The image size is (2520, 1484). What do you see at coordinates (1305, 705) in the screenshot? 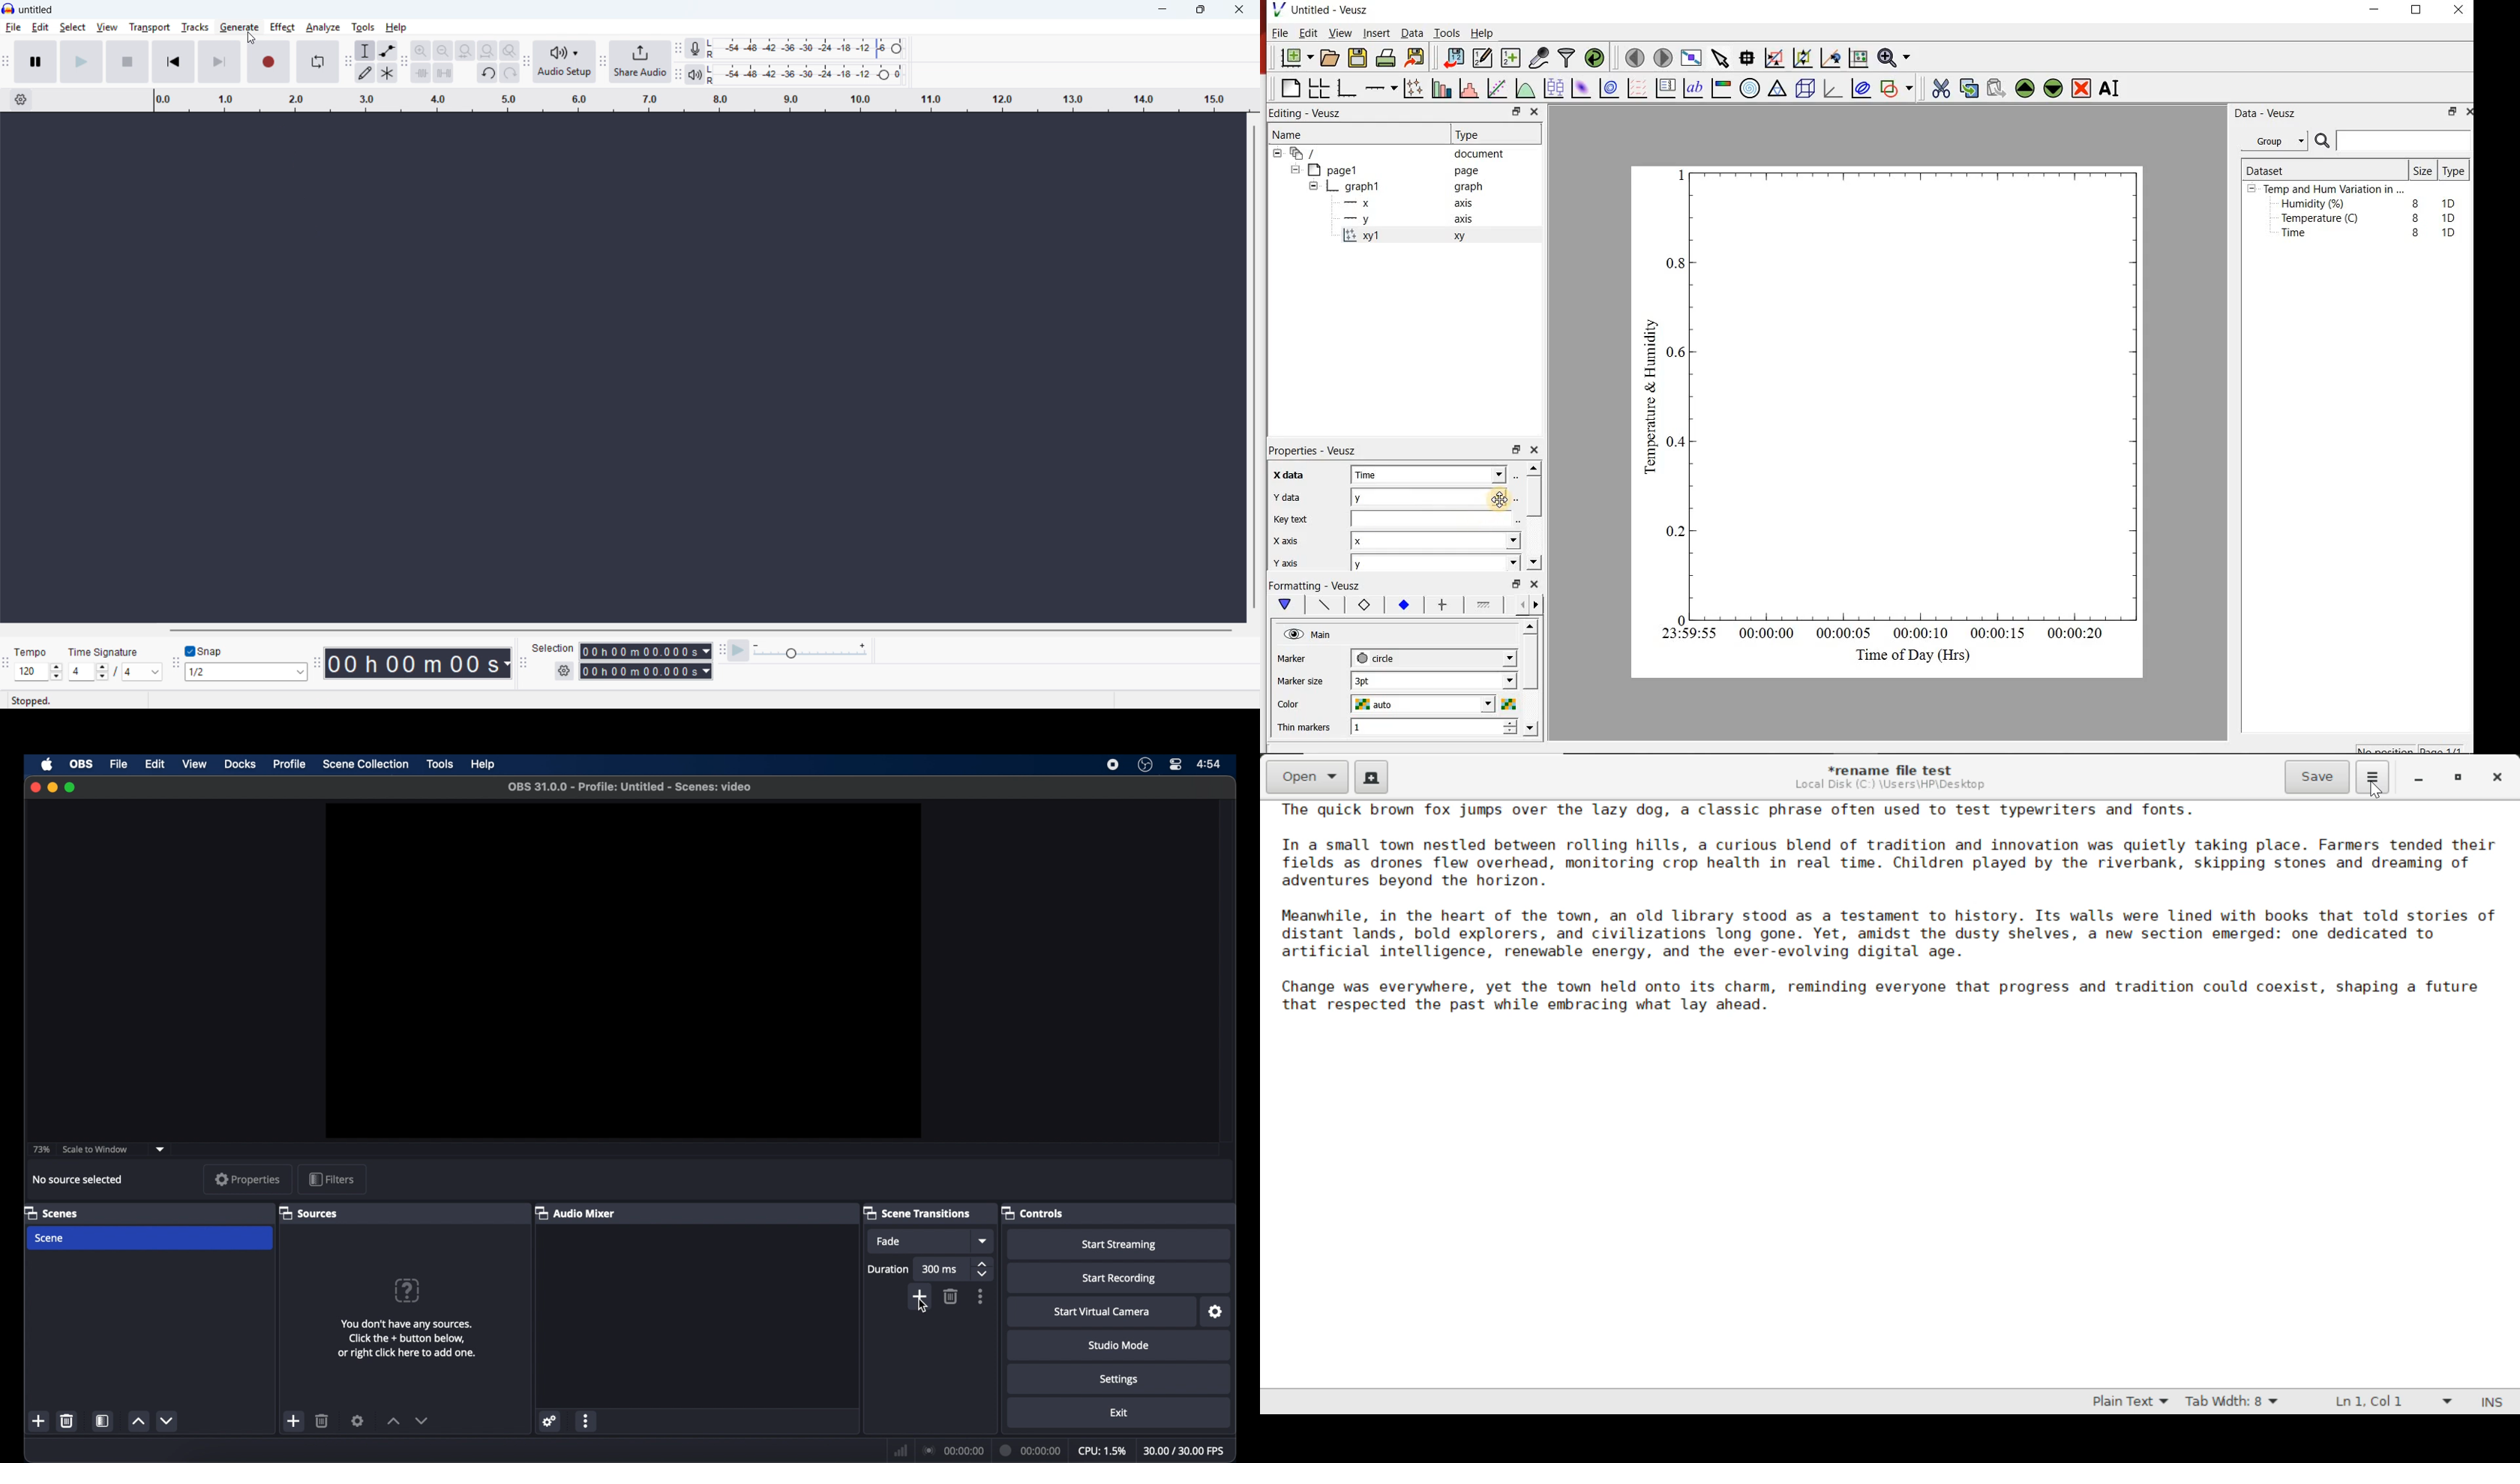
I see `Color` at bounding box center [1305, 705].